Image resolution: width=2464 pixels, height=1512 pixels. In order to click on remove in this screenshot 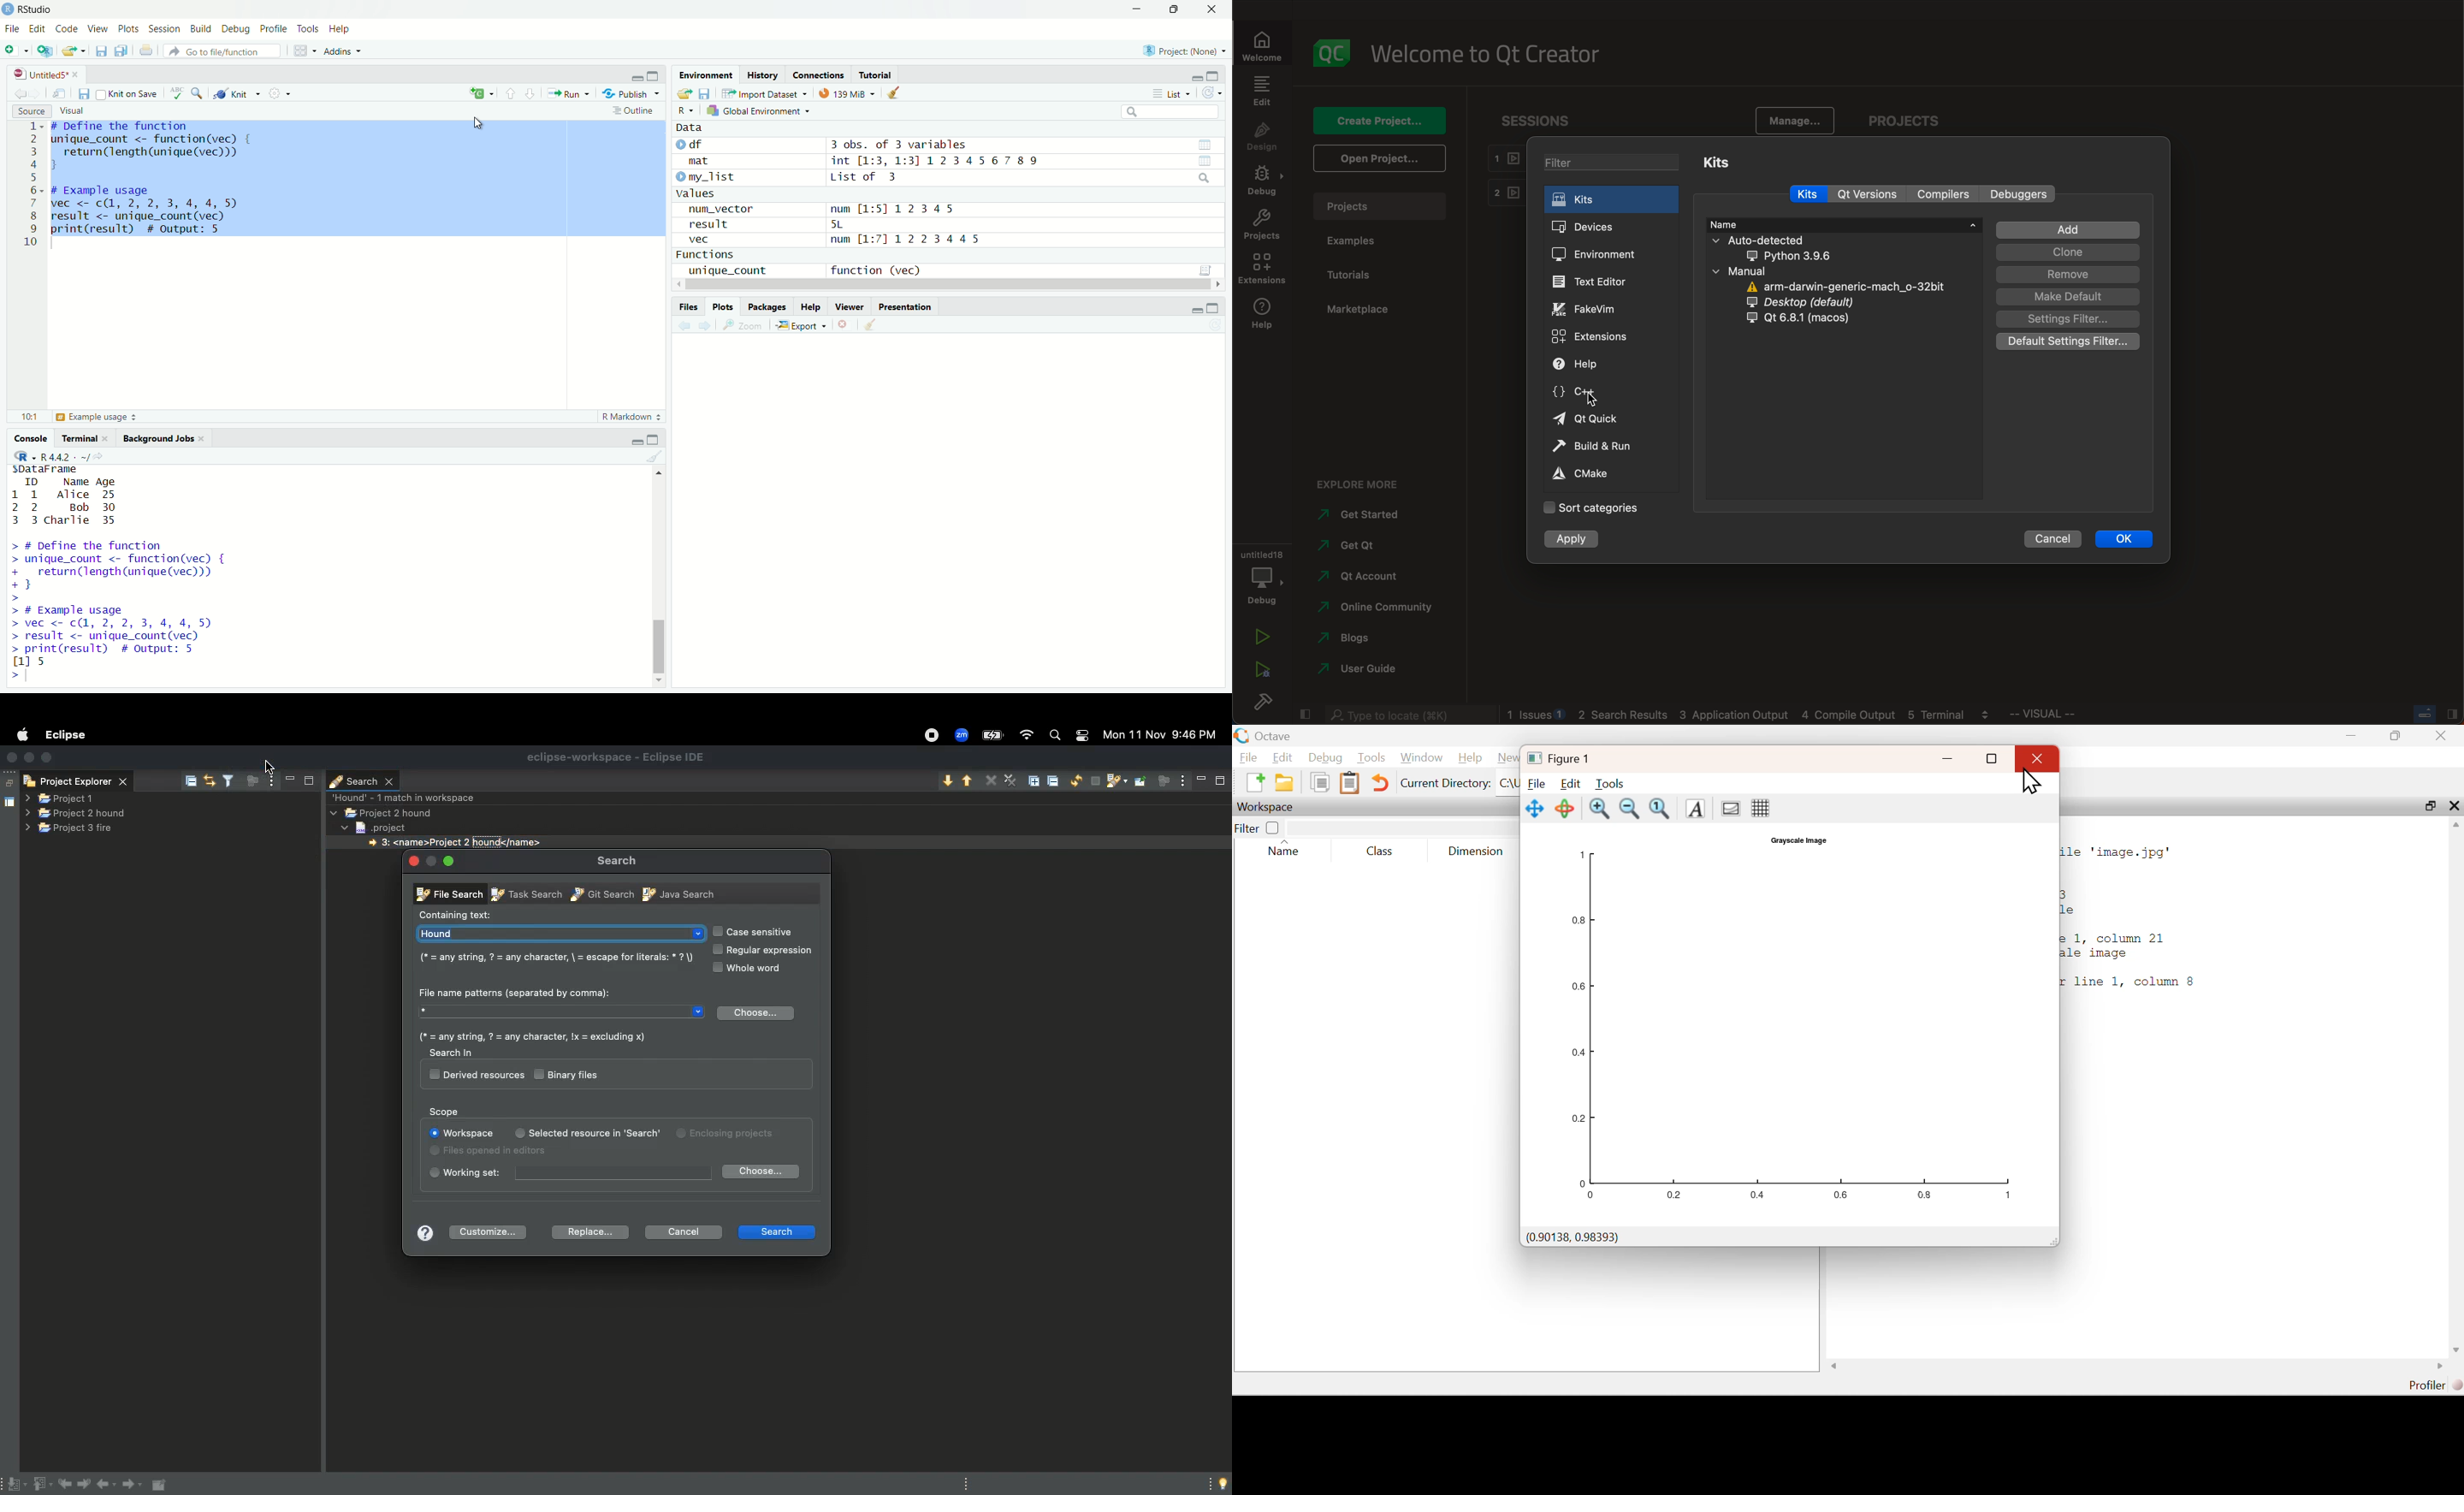, I will do `click(2067, 276)`.